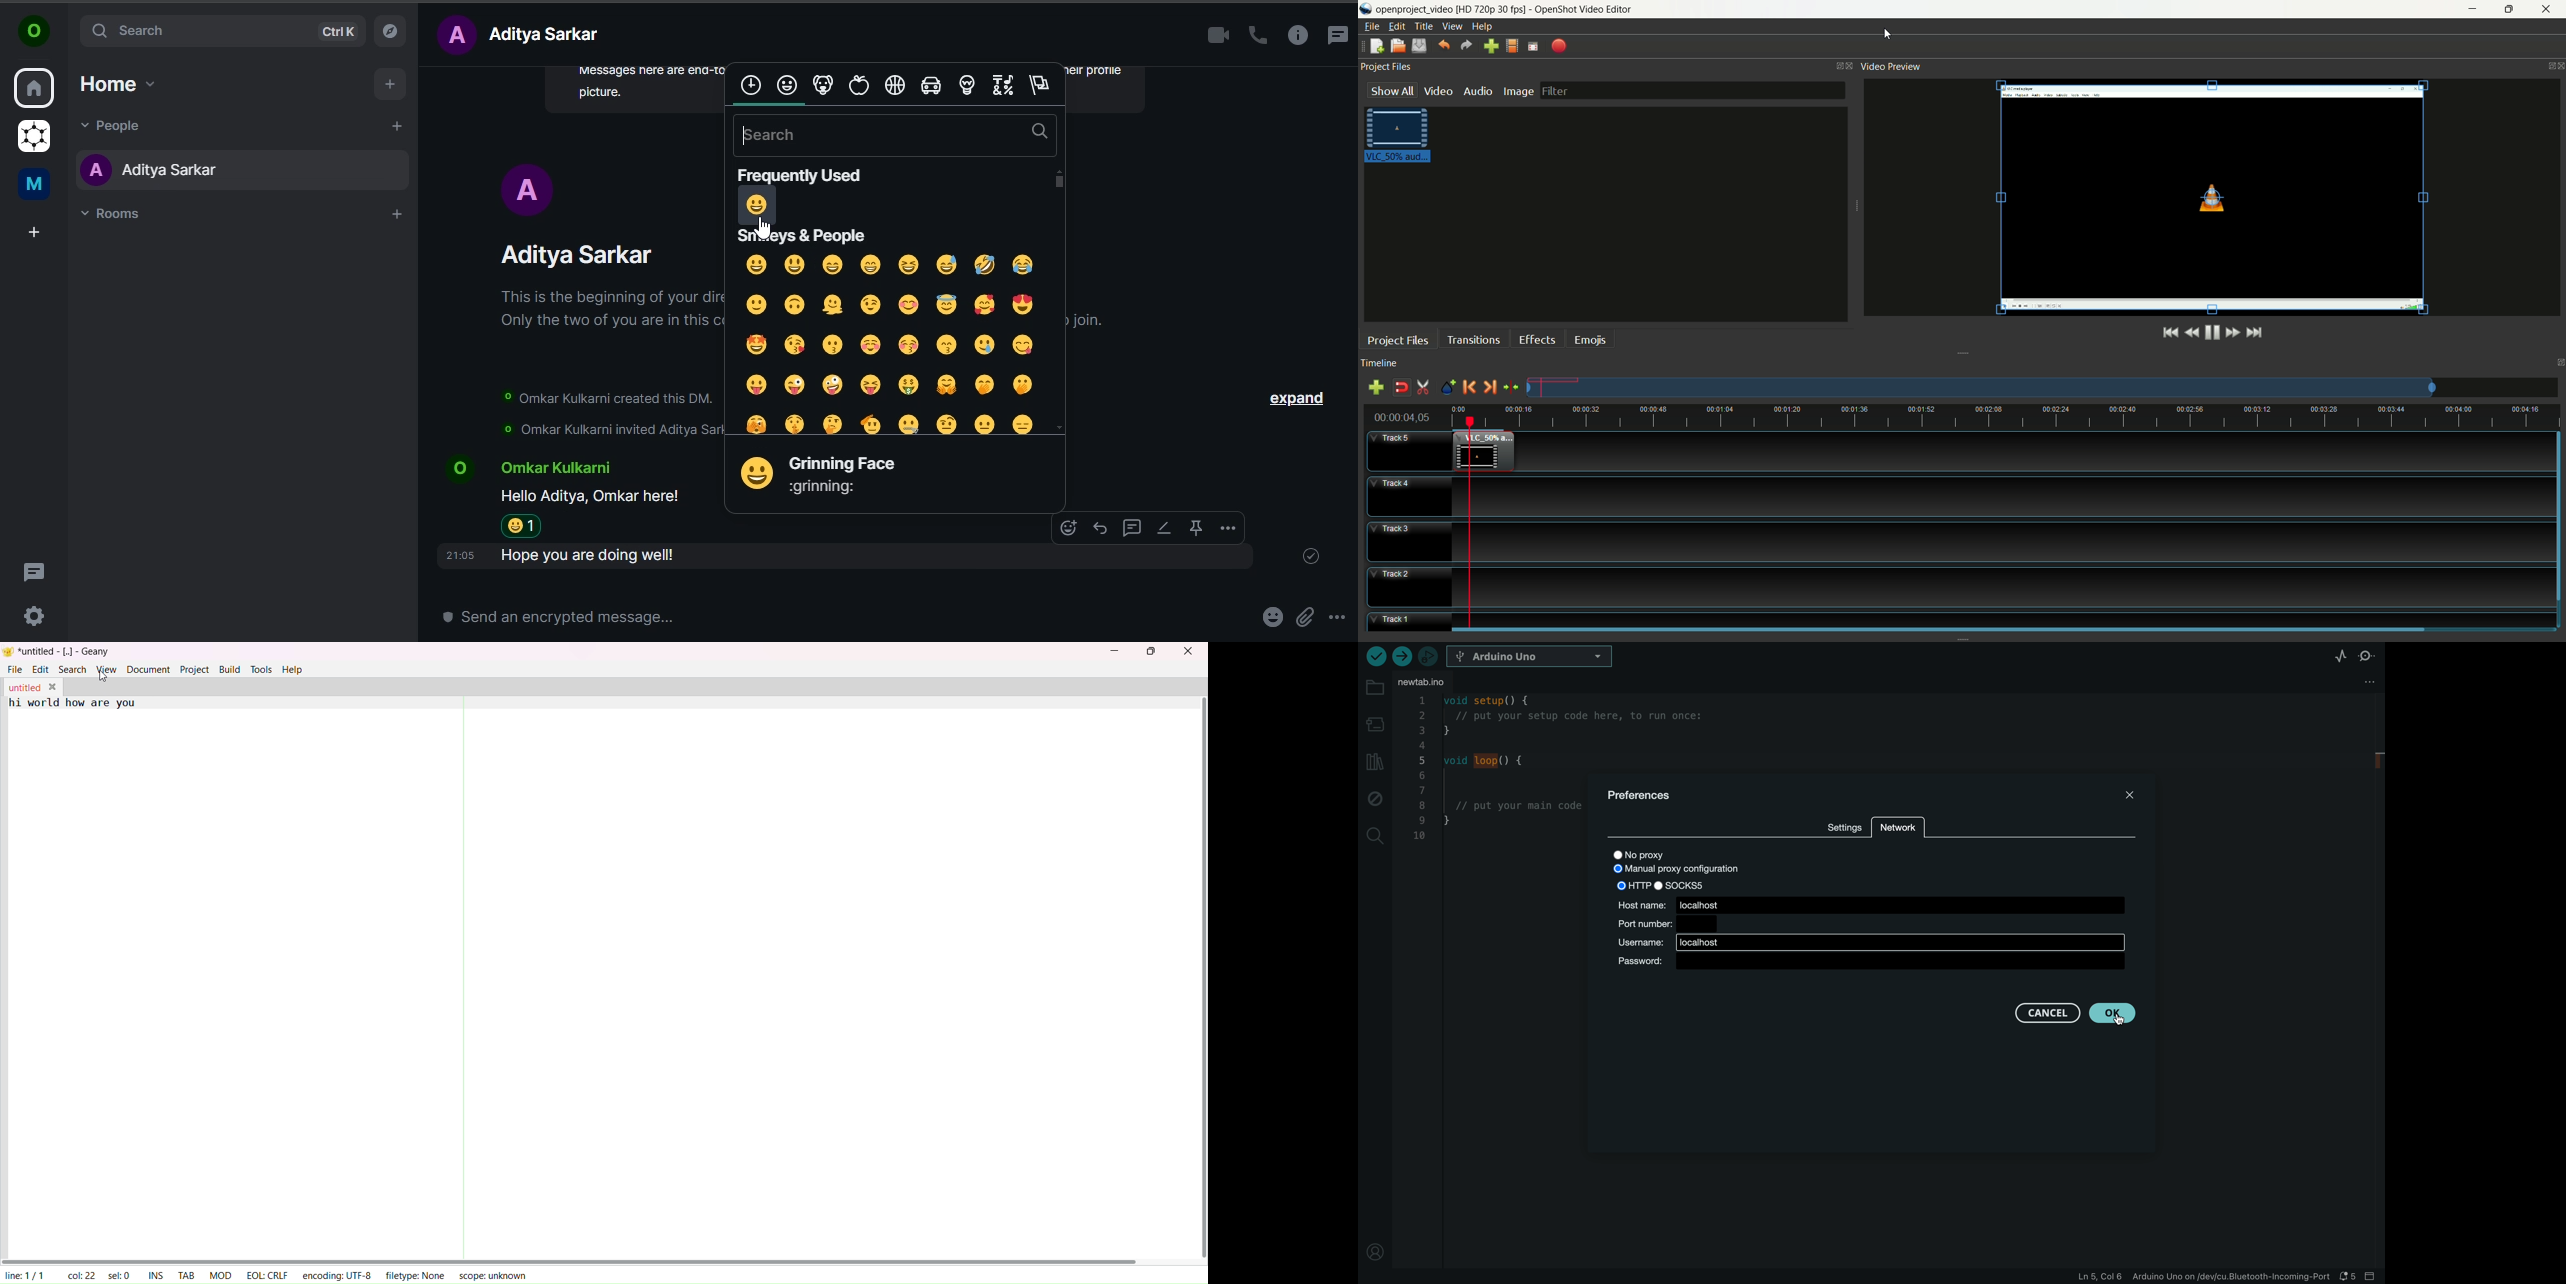 The height and width of the screenshot is (1288, 2576). Describe the element at coordinates (794, 305) in the screenshot. I see `upside face down` at that location.